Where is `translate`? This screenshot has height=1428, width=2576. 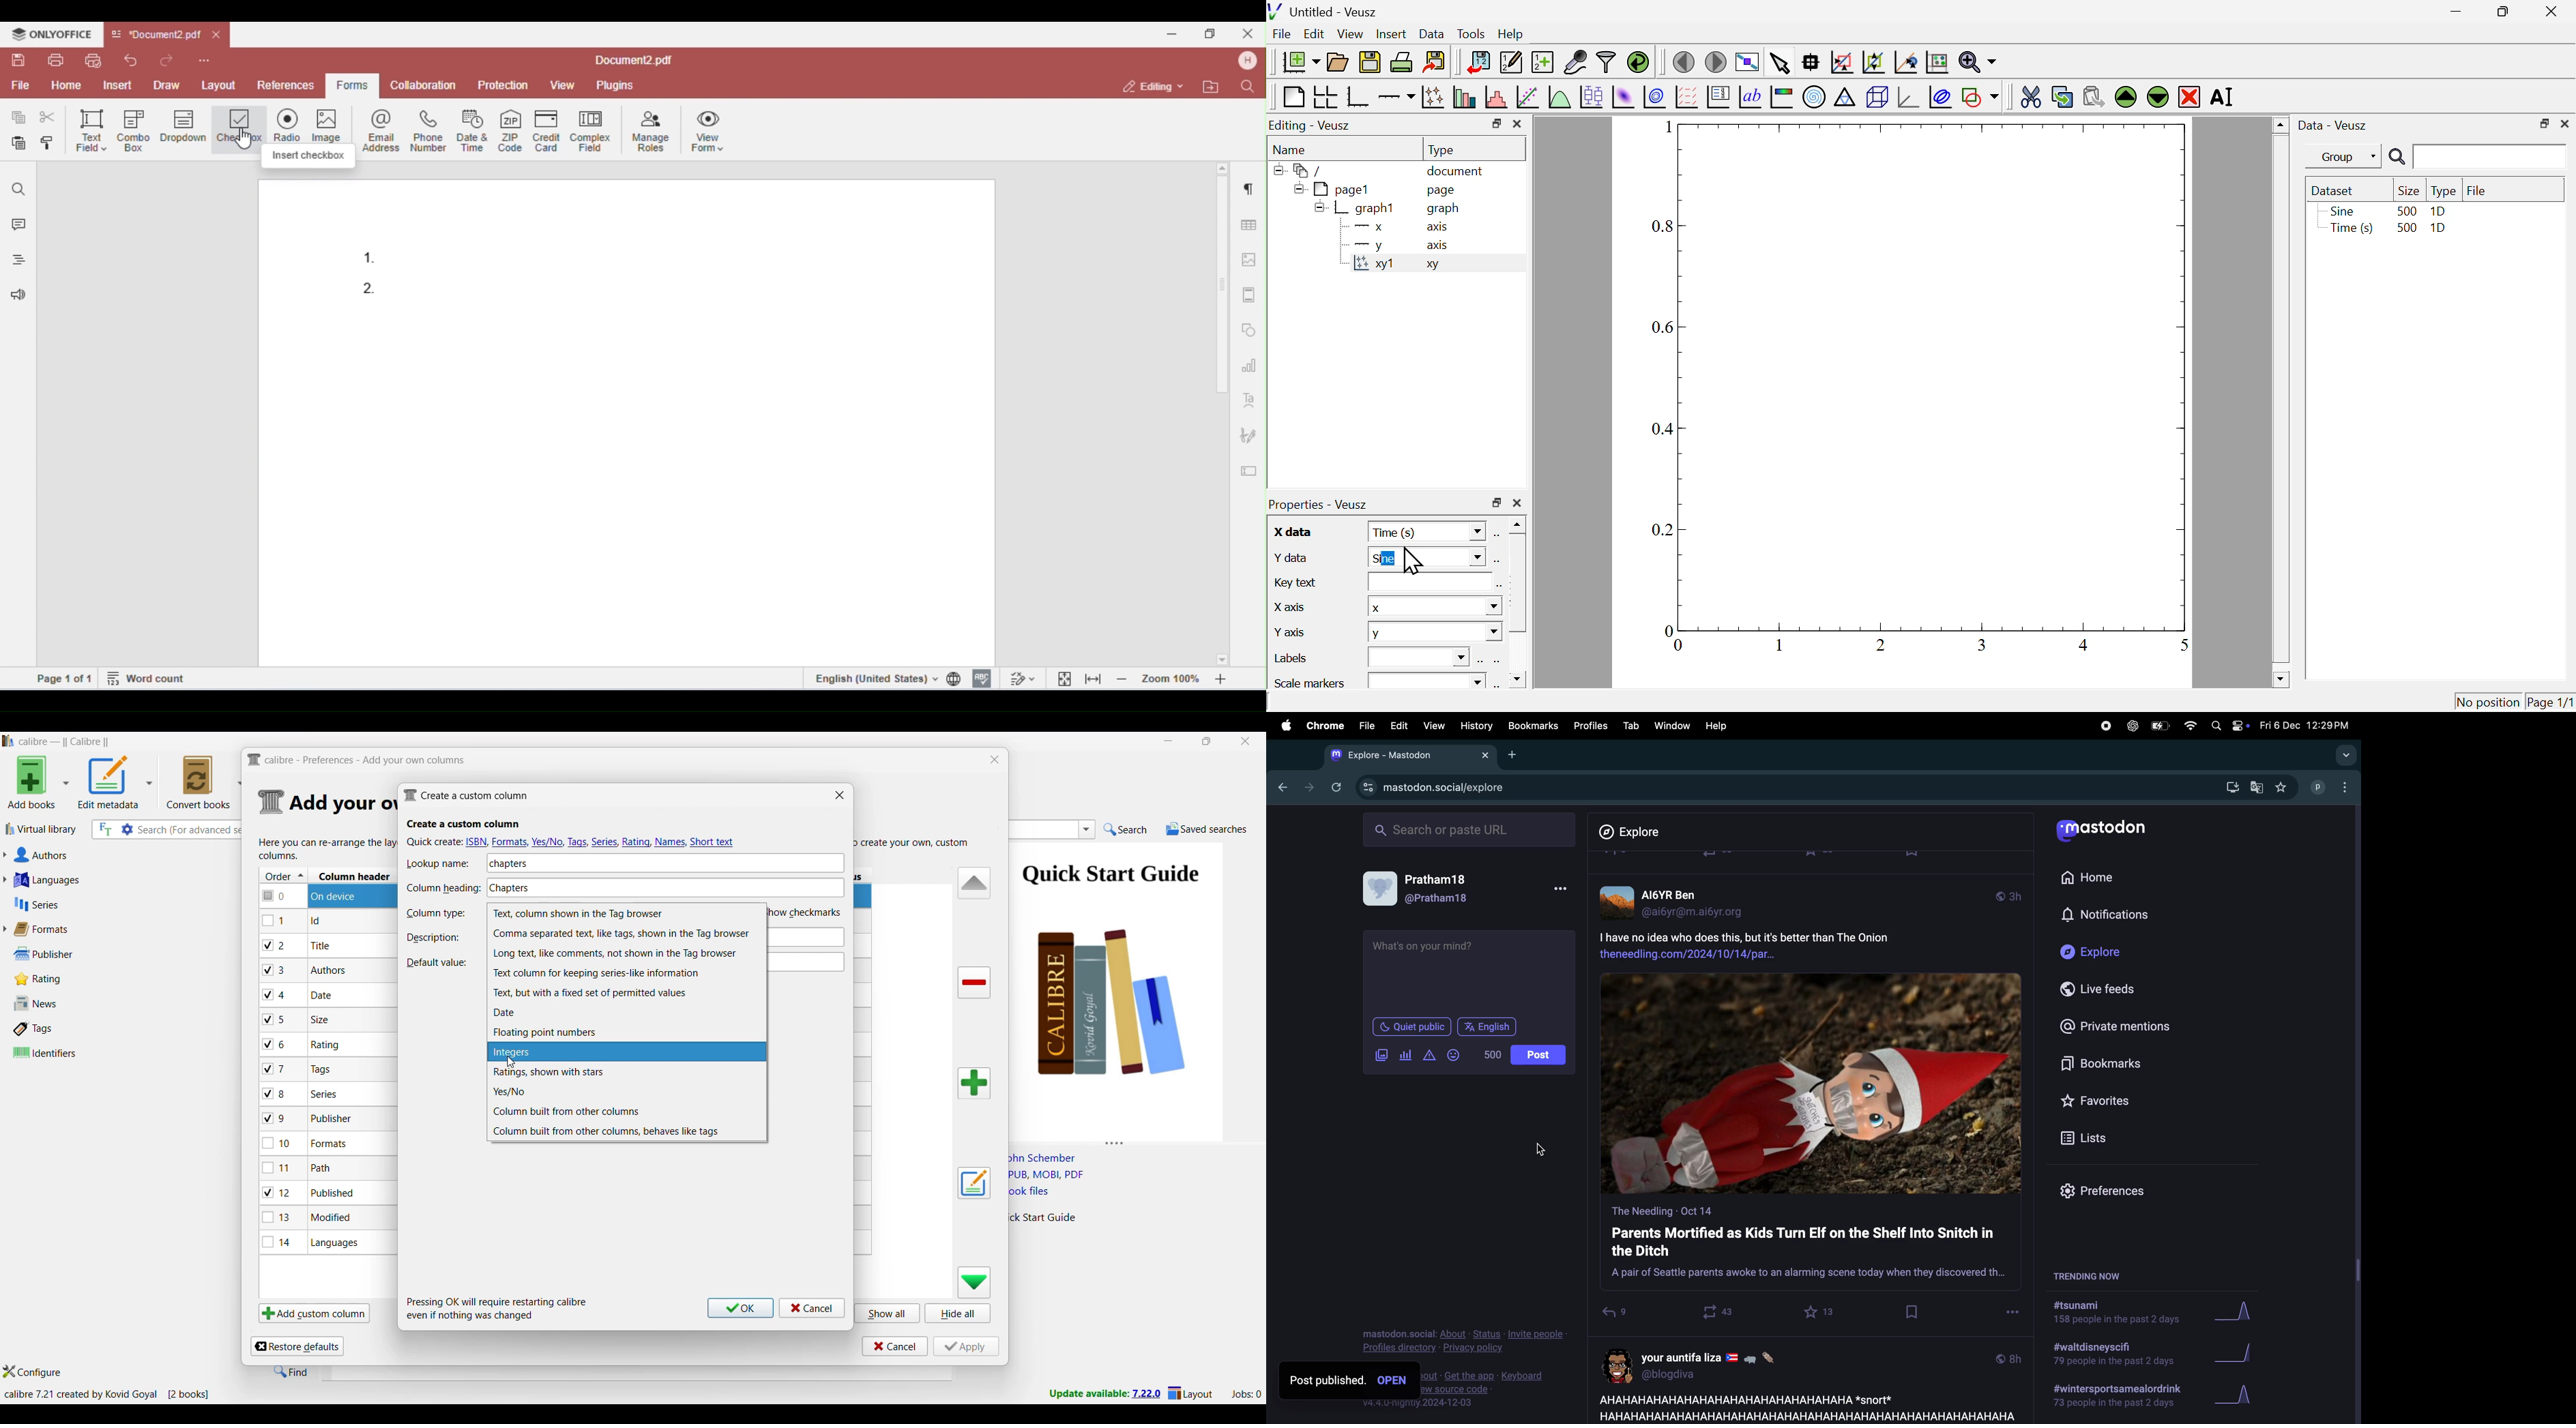
translate is located at coordinates (2257, 788).